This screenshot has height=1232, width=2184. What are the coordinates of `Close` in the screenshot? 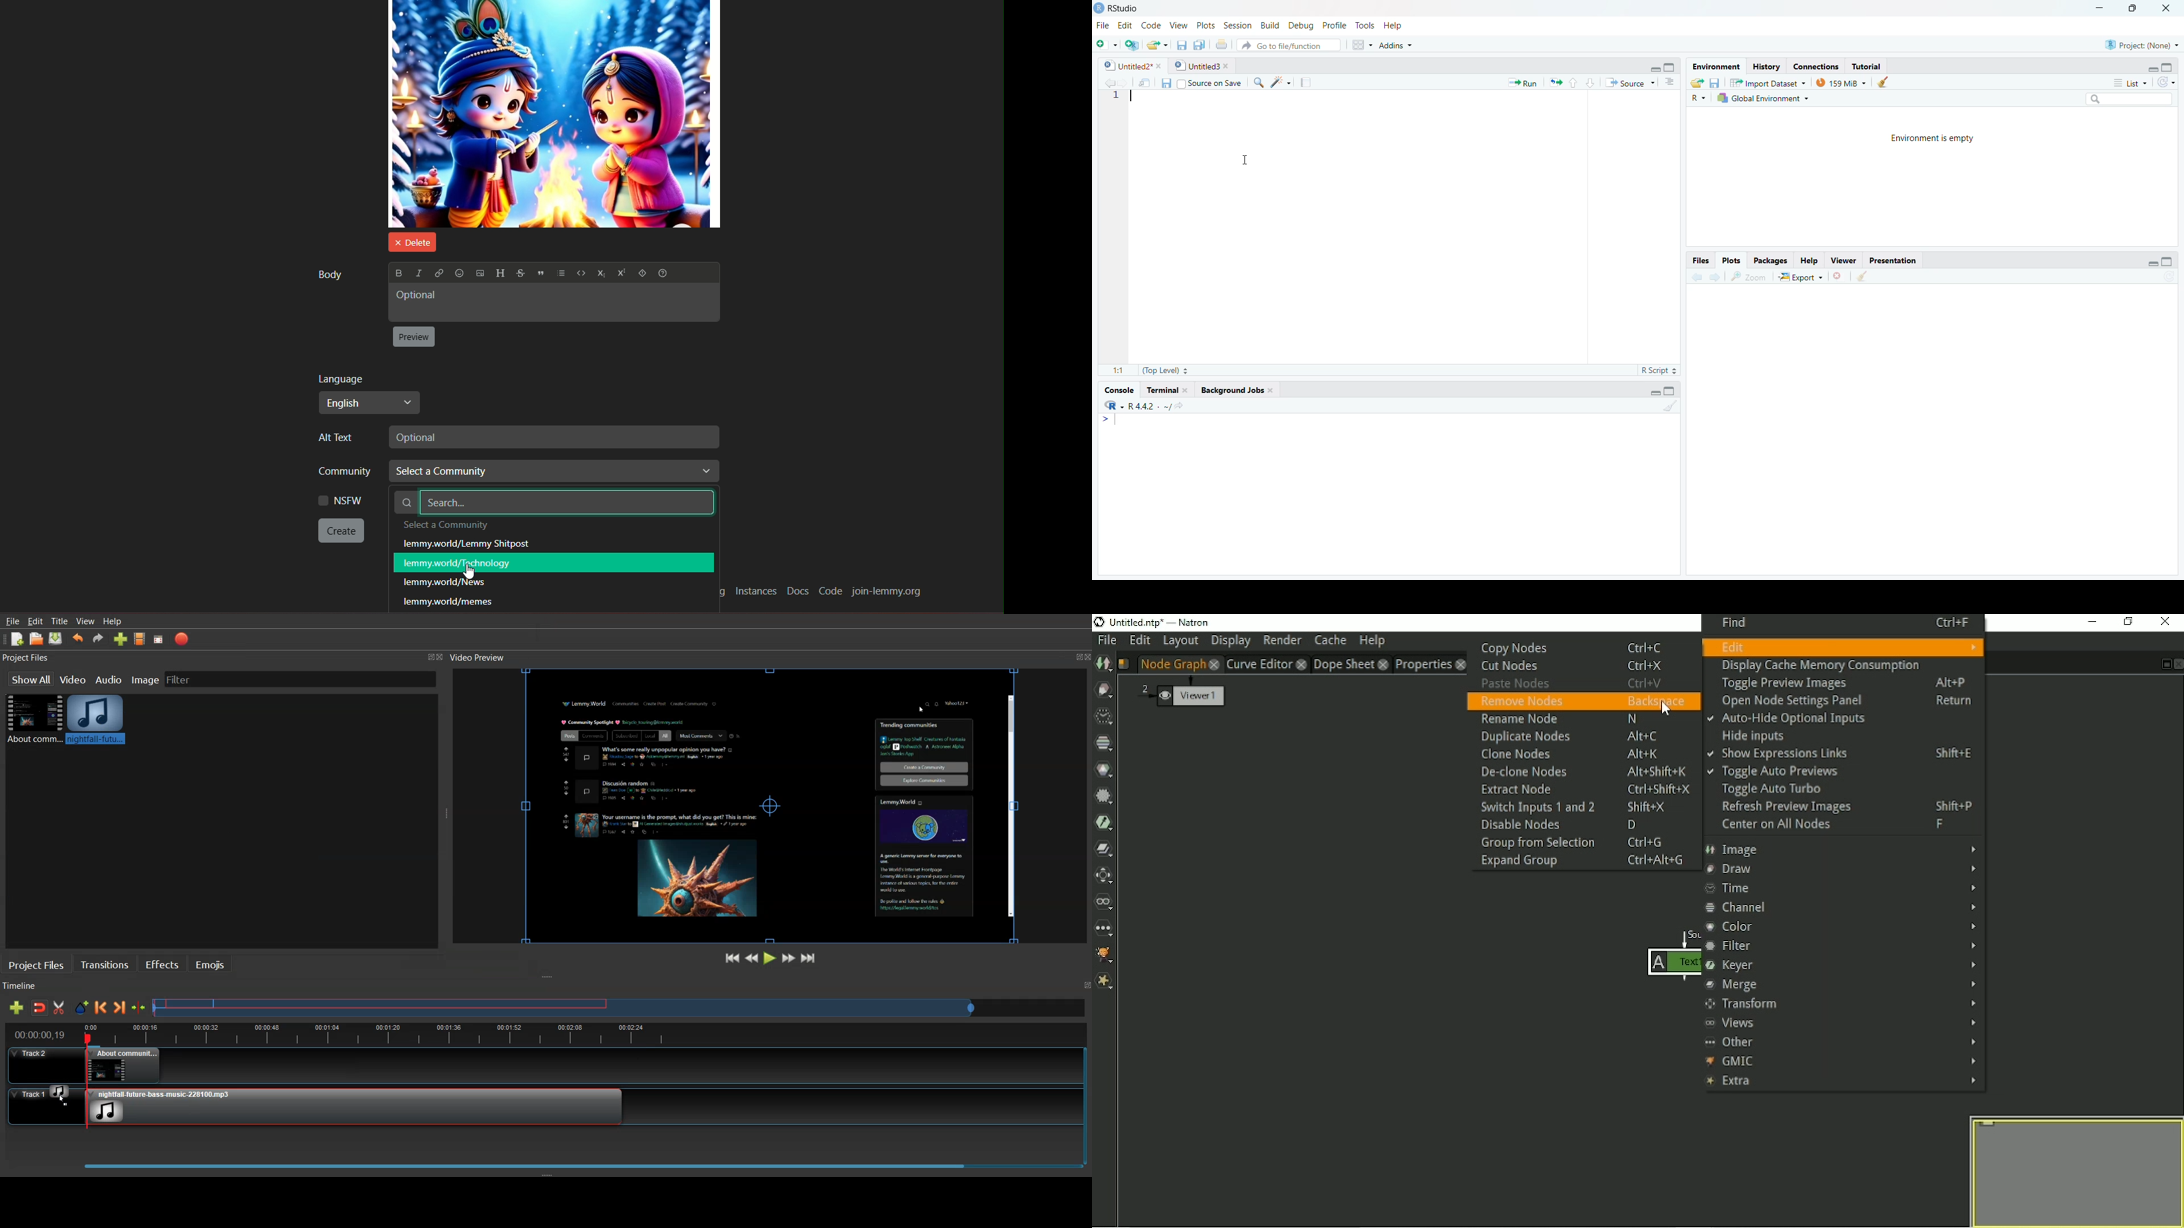 It's located at (2166, 10).